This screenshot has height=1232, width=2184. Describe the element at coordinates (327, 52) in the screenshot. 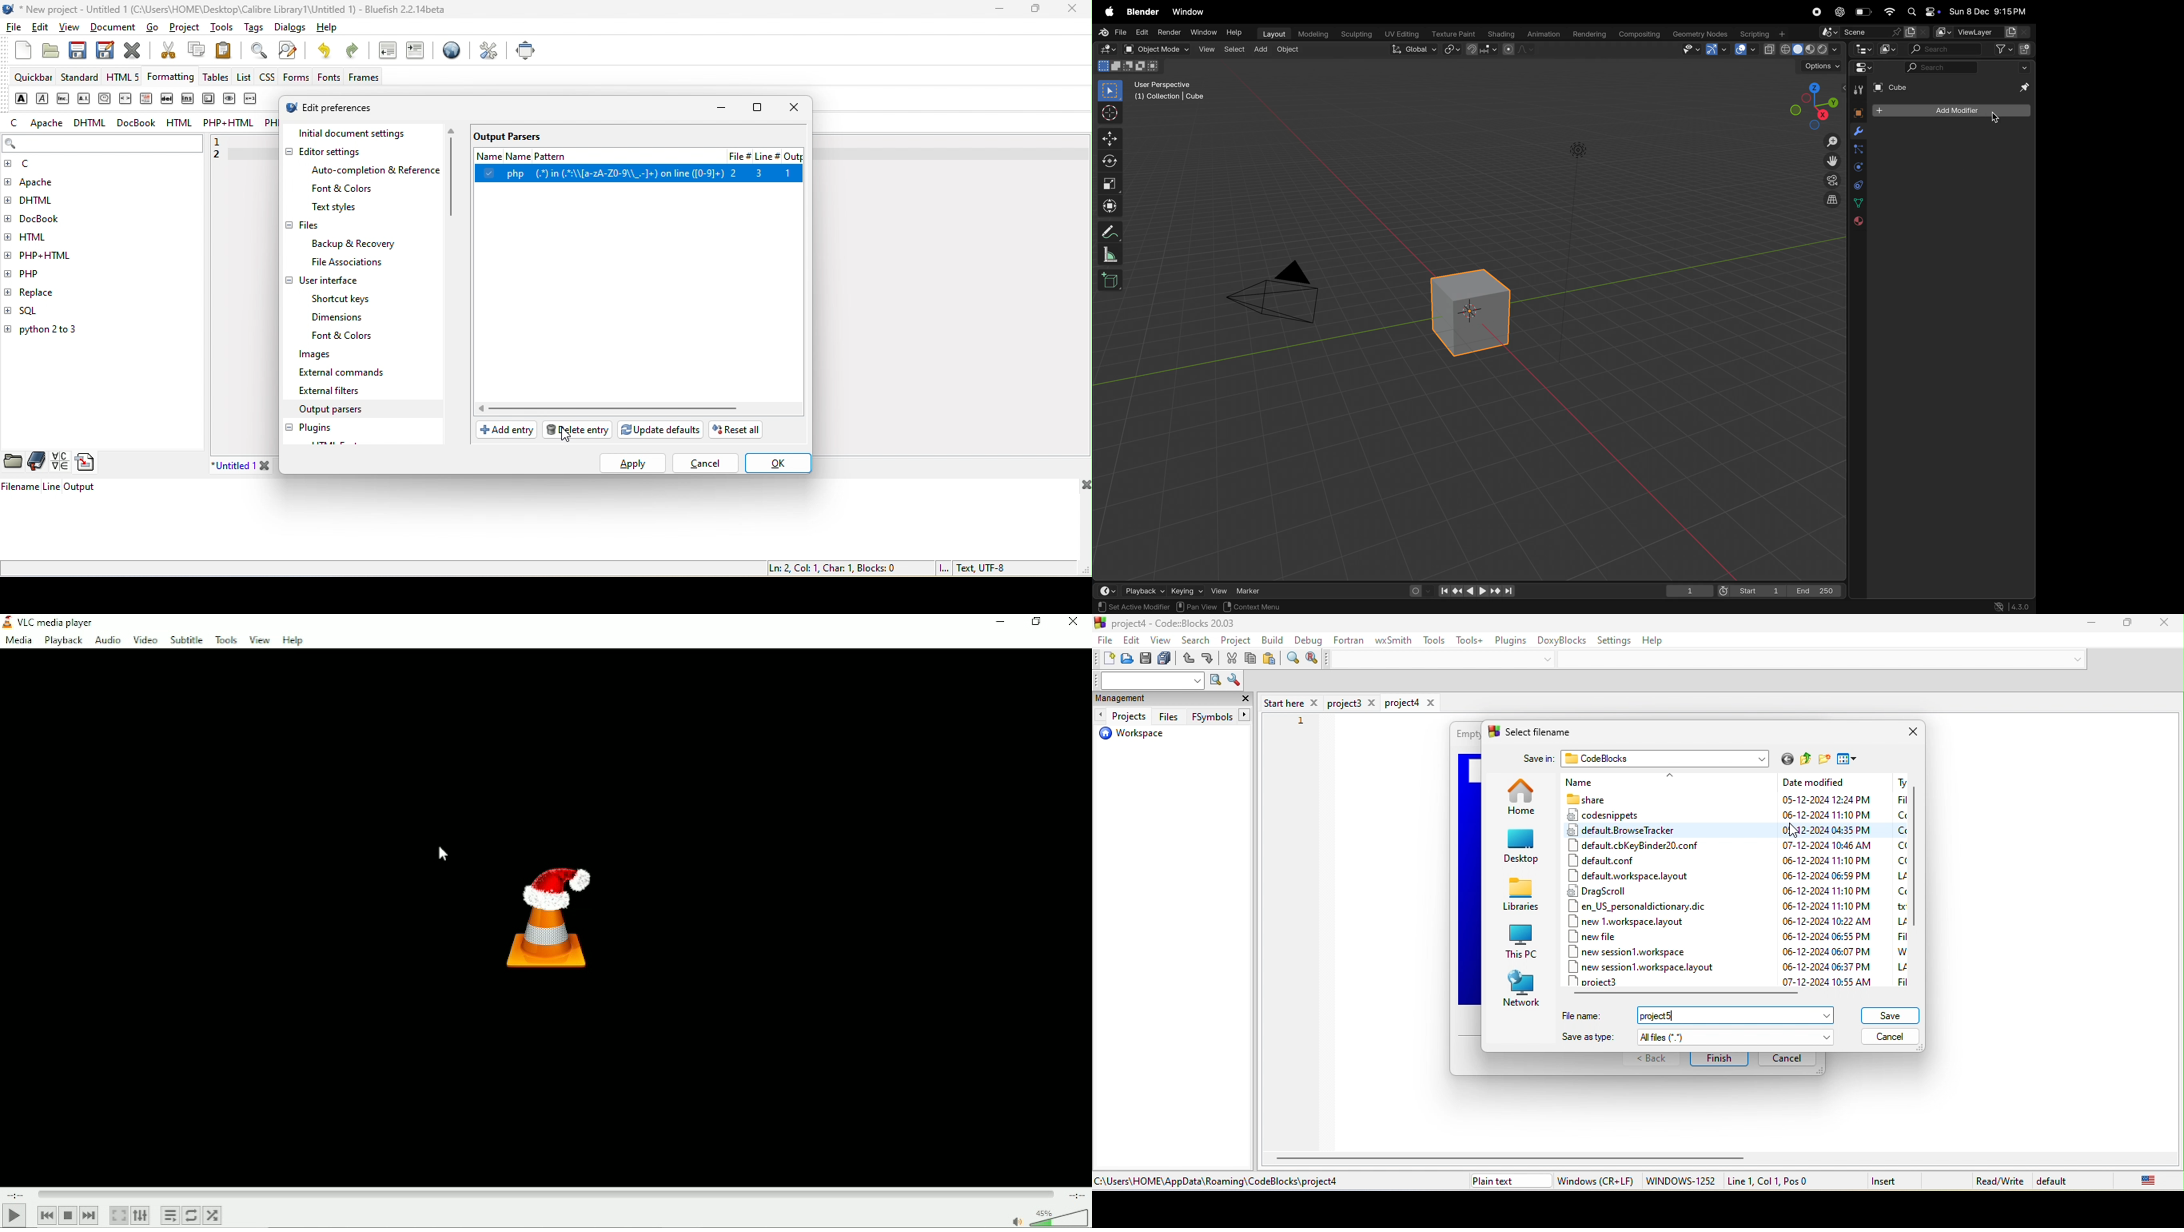

I see `undo` at that location.